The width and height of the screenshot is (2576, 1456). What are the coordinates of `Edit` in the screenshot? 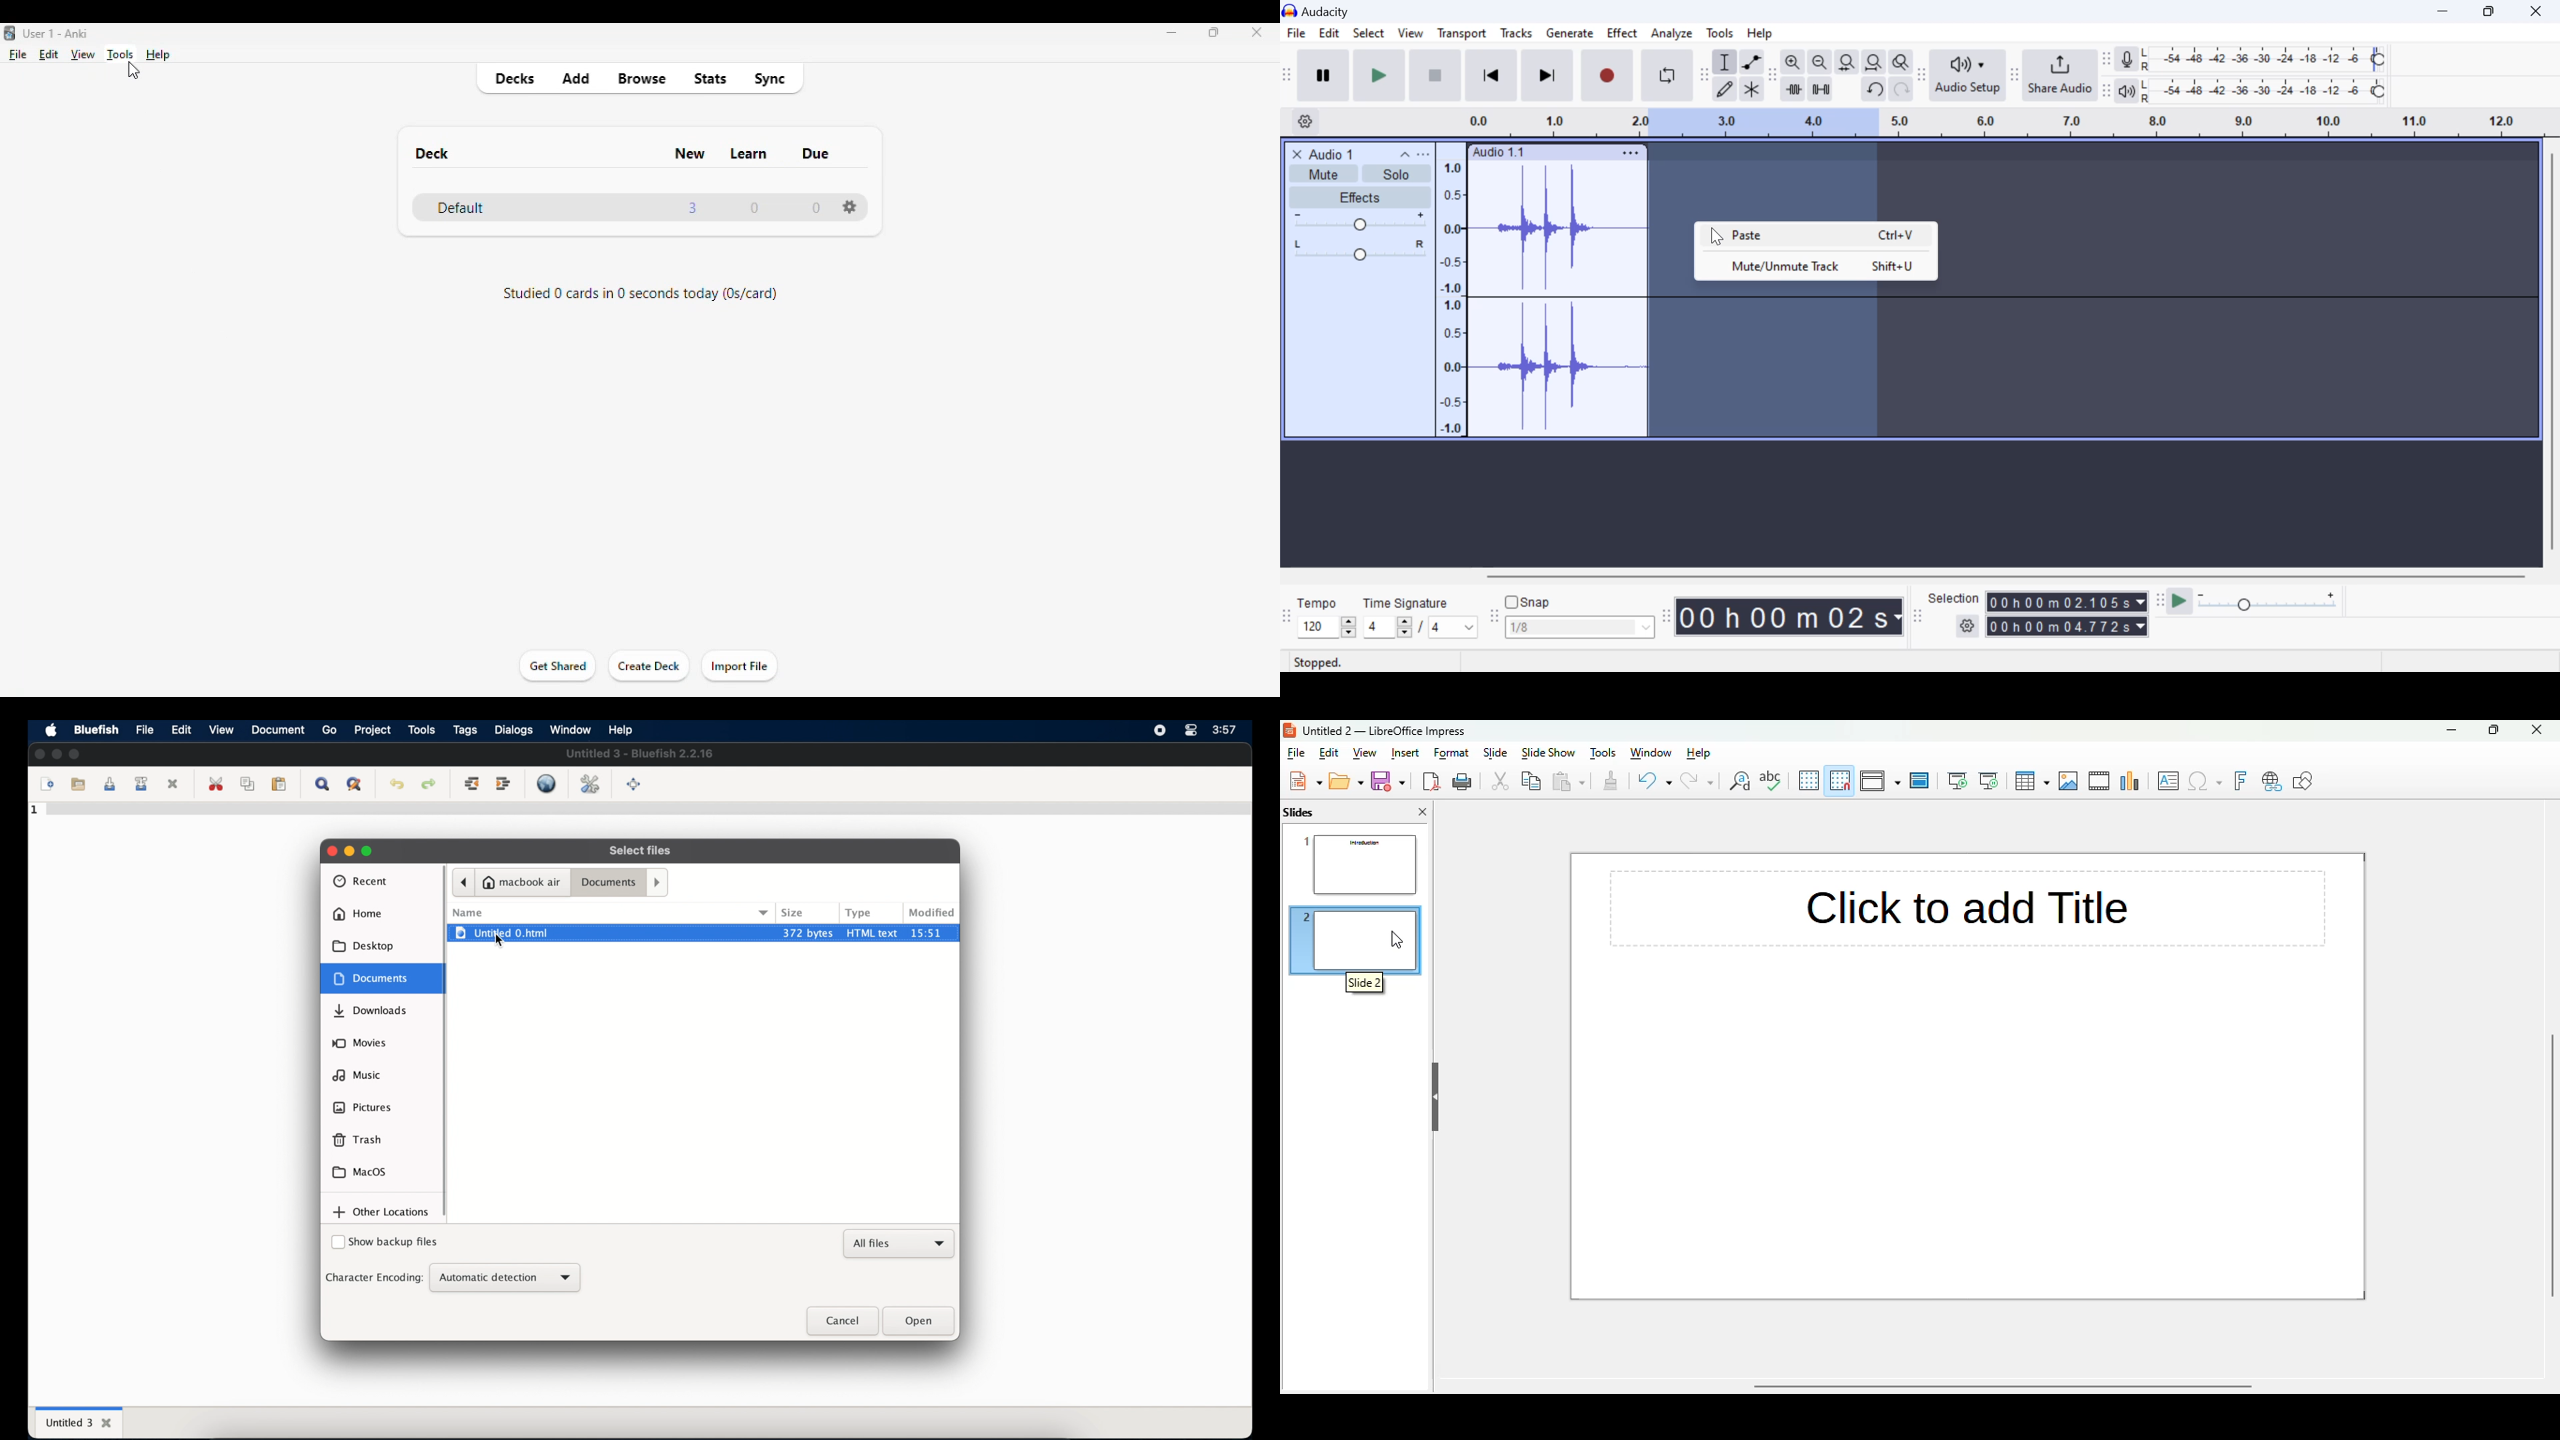 It's located at (1329, 35).